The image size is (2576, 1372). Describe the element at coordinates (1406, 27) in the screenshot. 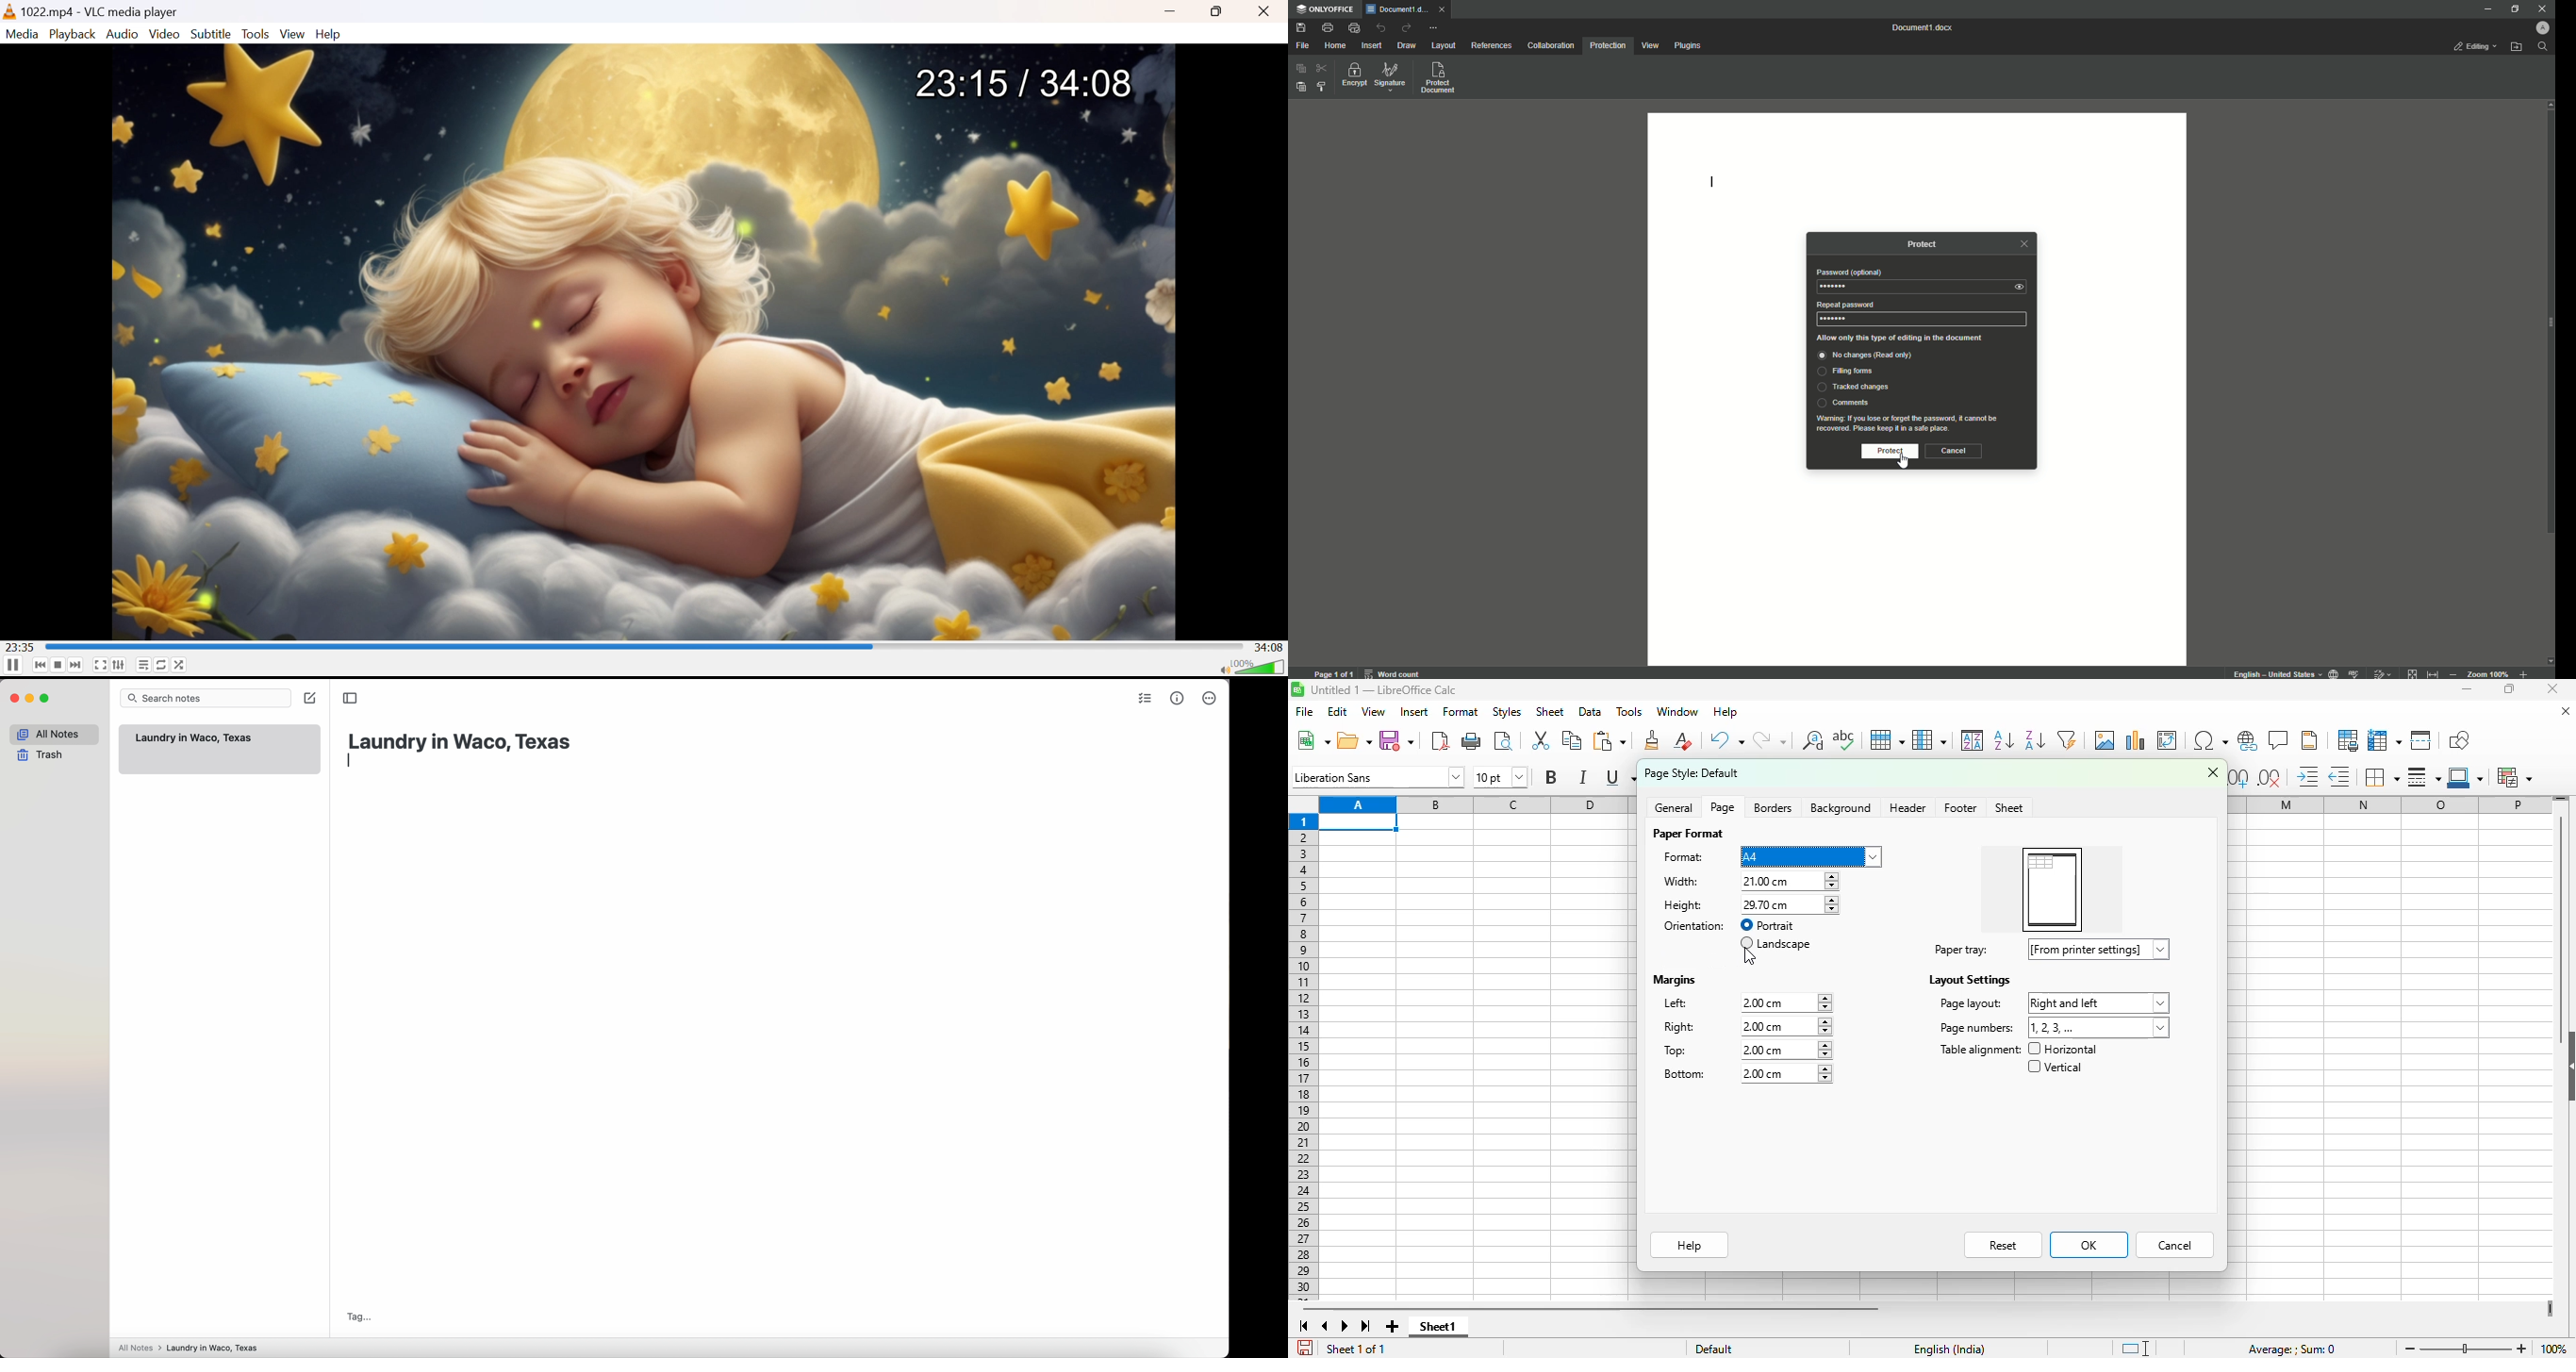

I see `Redo` at that location.